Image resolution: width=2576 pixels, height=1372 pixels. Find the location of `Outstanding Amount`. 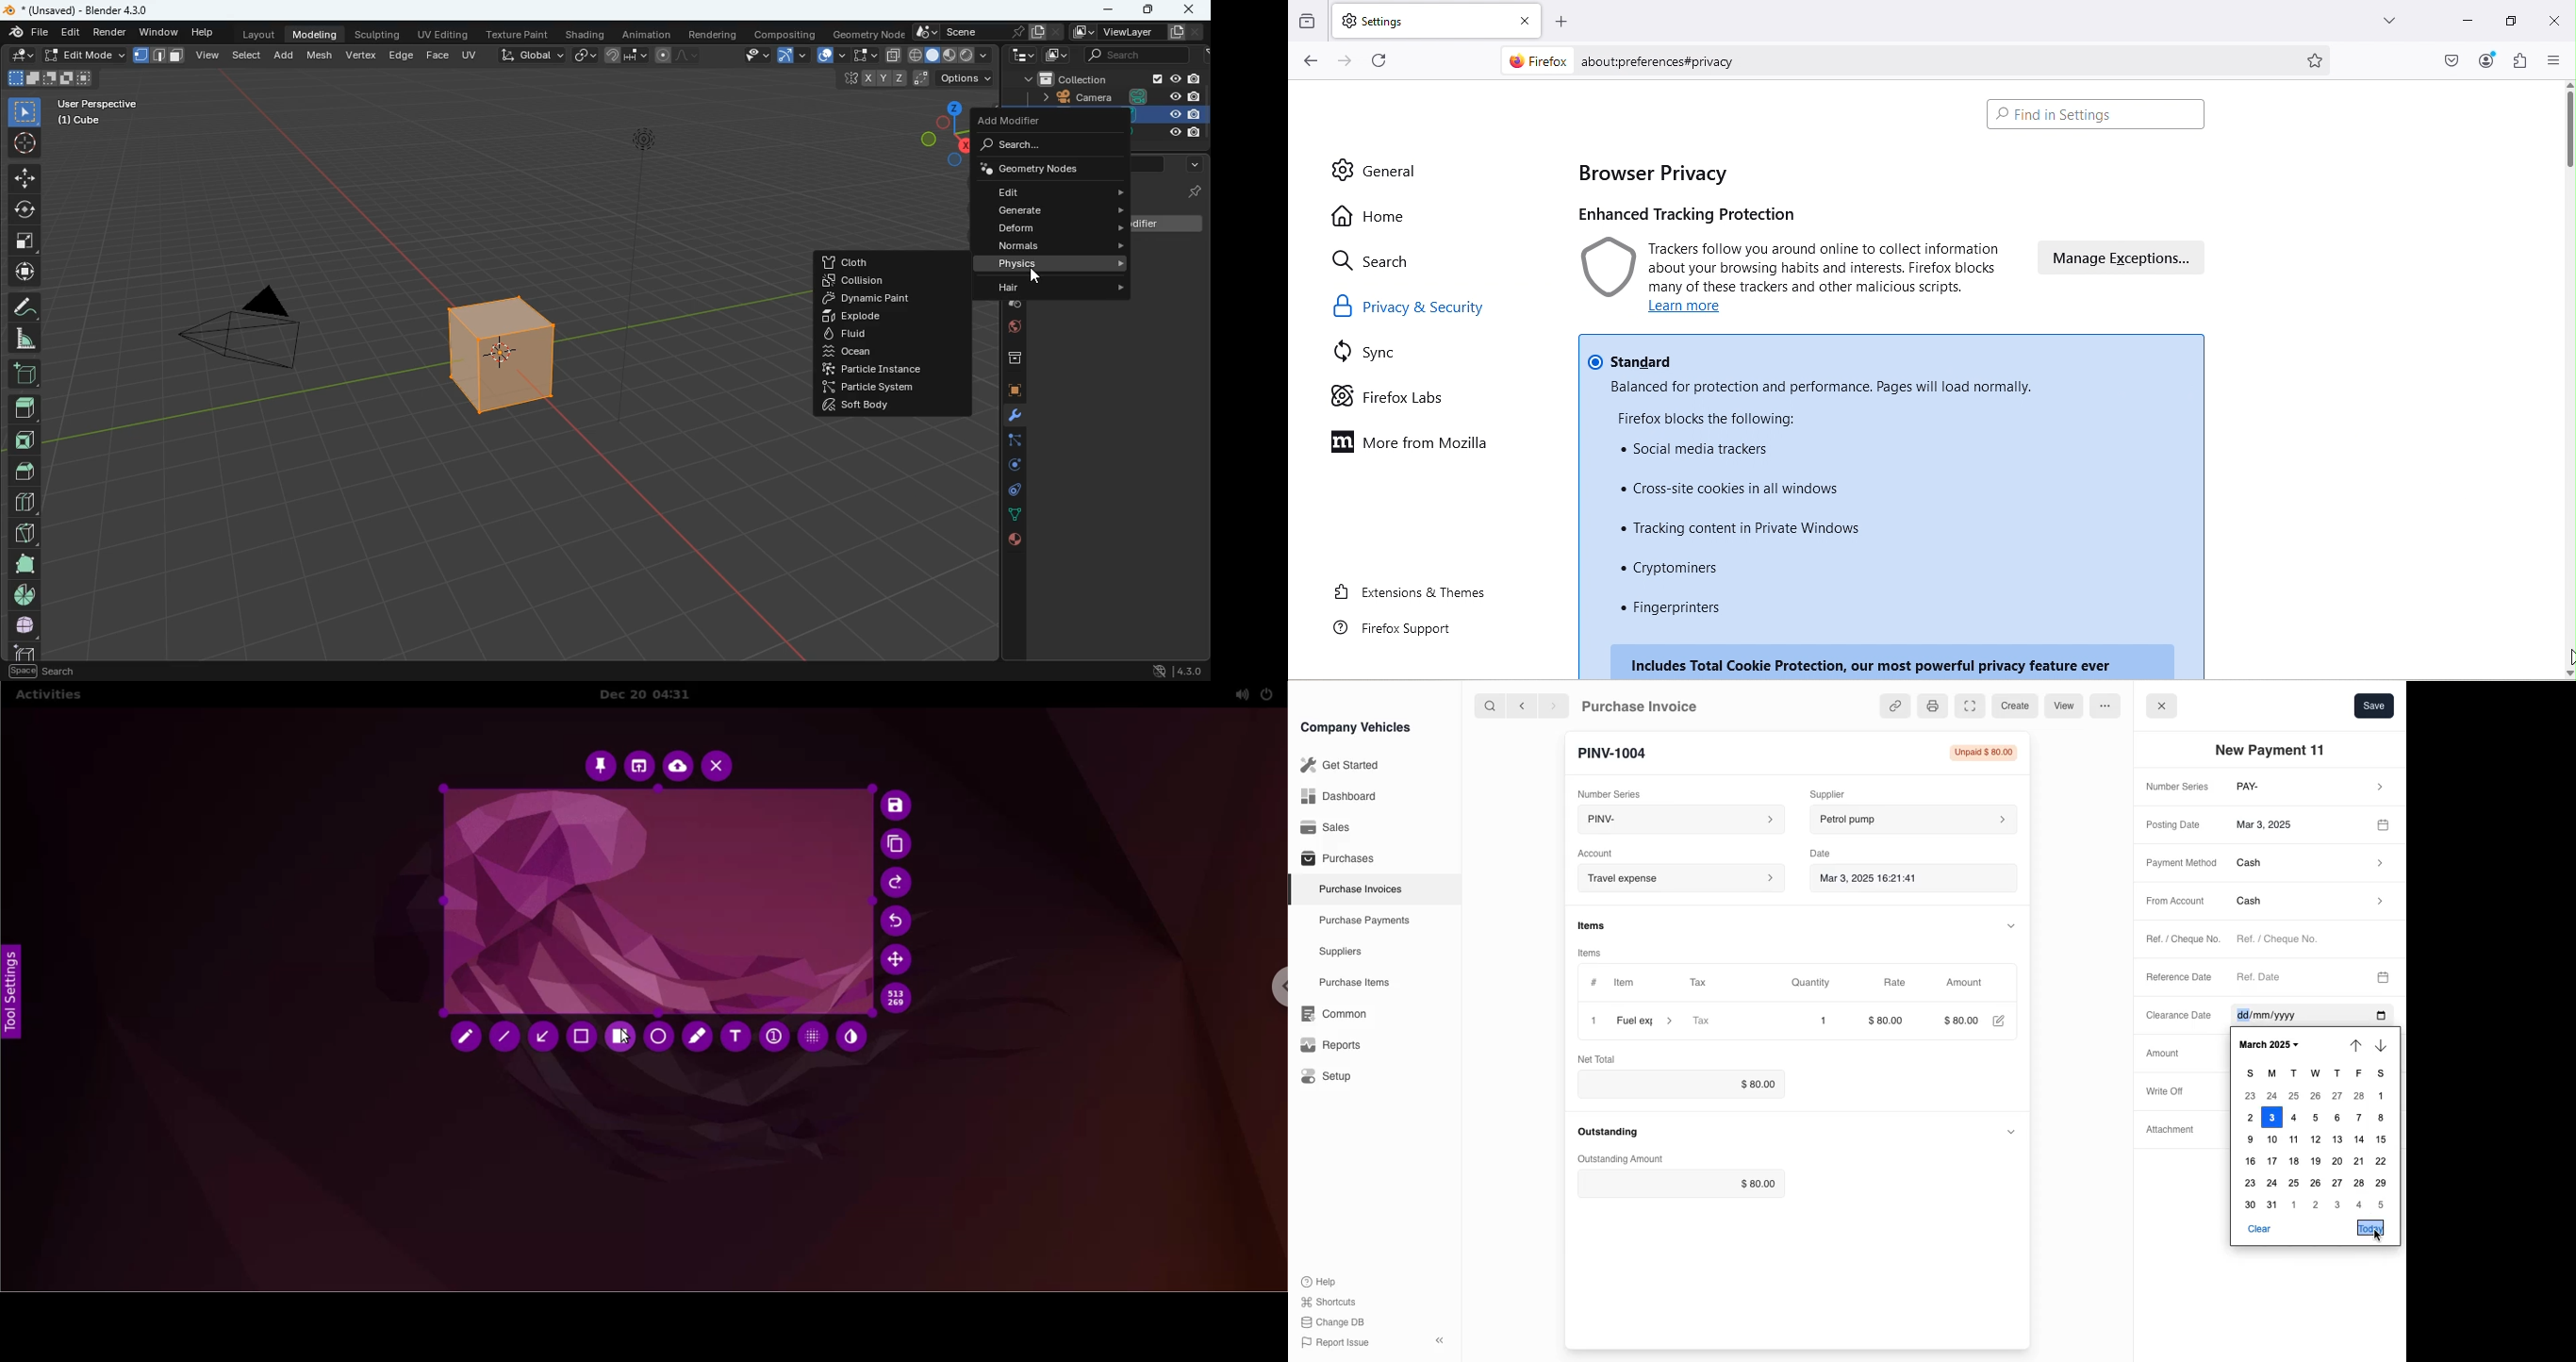

Outstanding Amount is located at coordinates (1618, 1159).